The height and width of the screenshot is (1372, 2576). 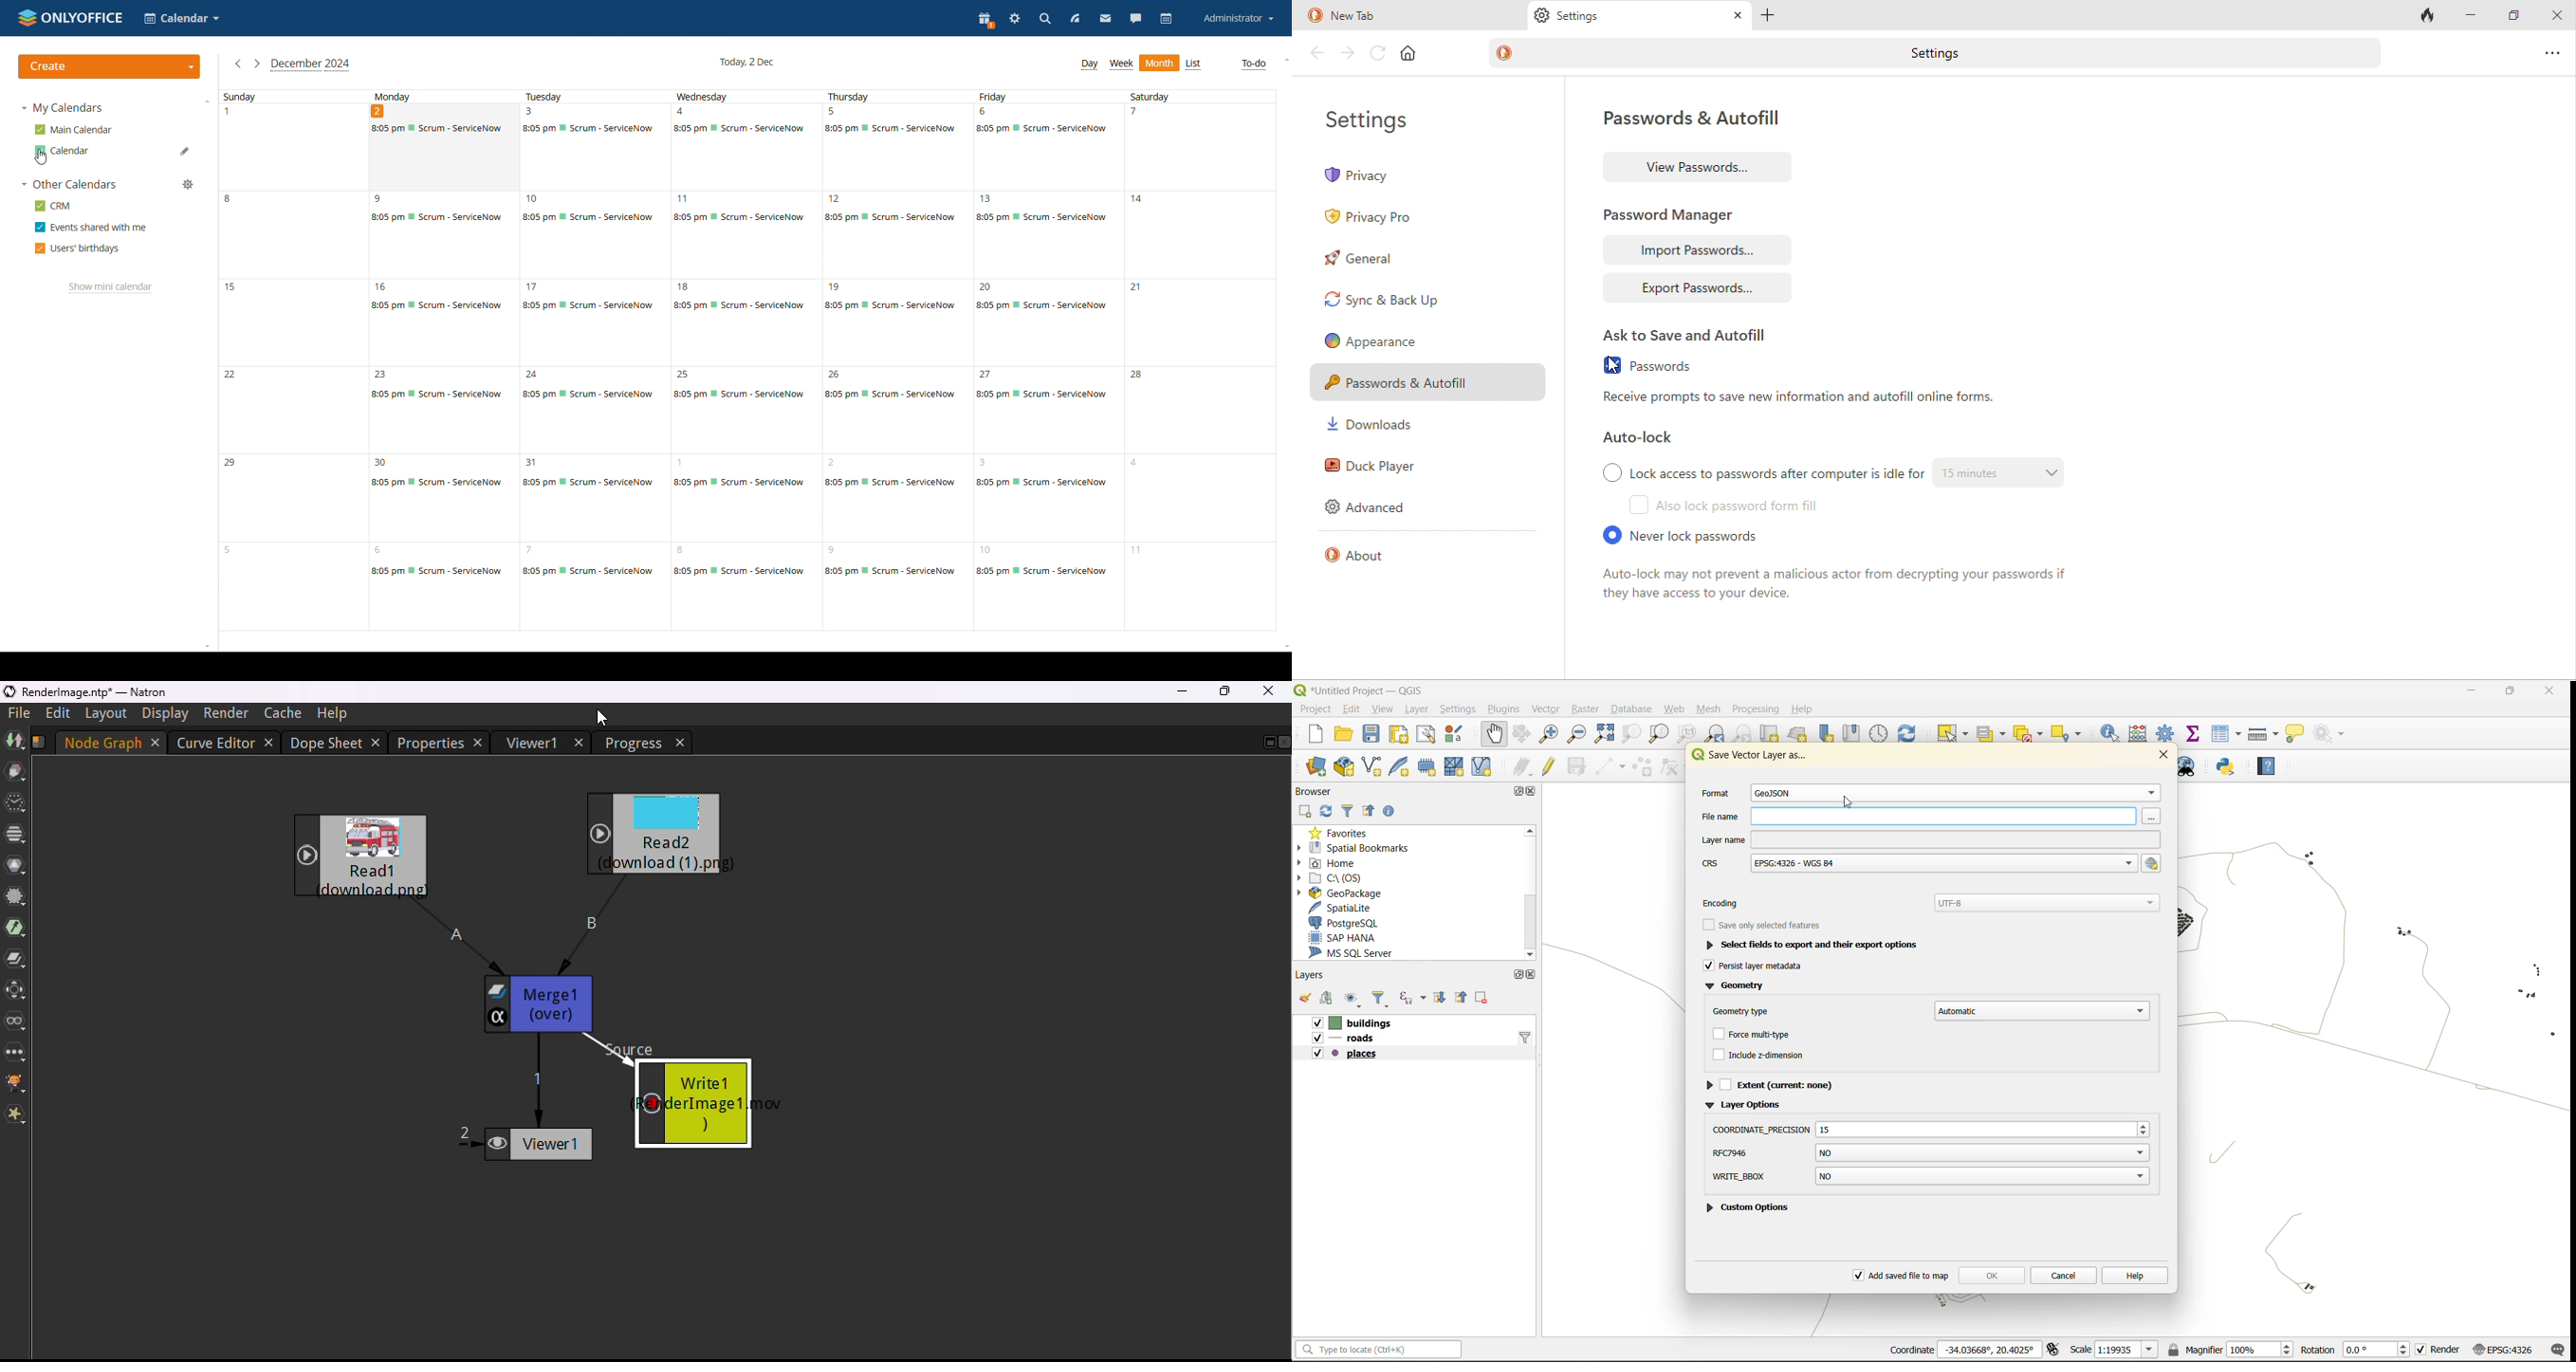 What do you see at coordinates (166, 713) in the screenshot?
I see `display` at bounding box center [166, 713].